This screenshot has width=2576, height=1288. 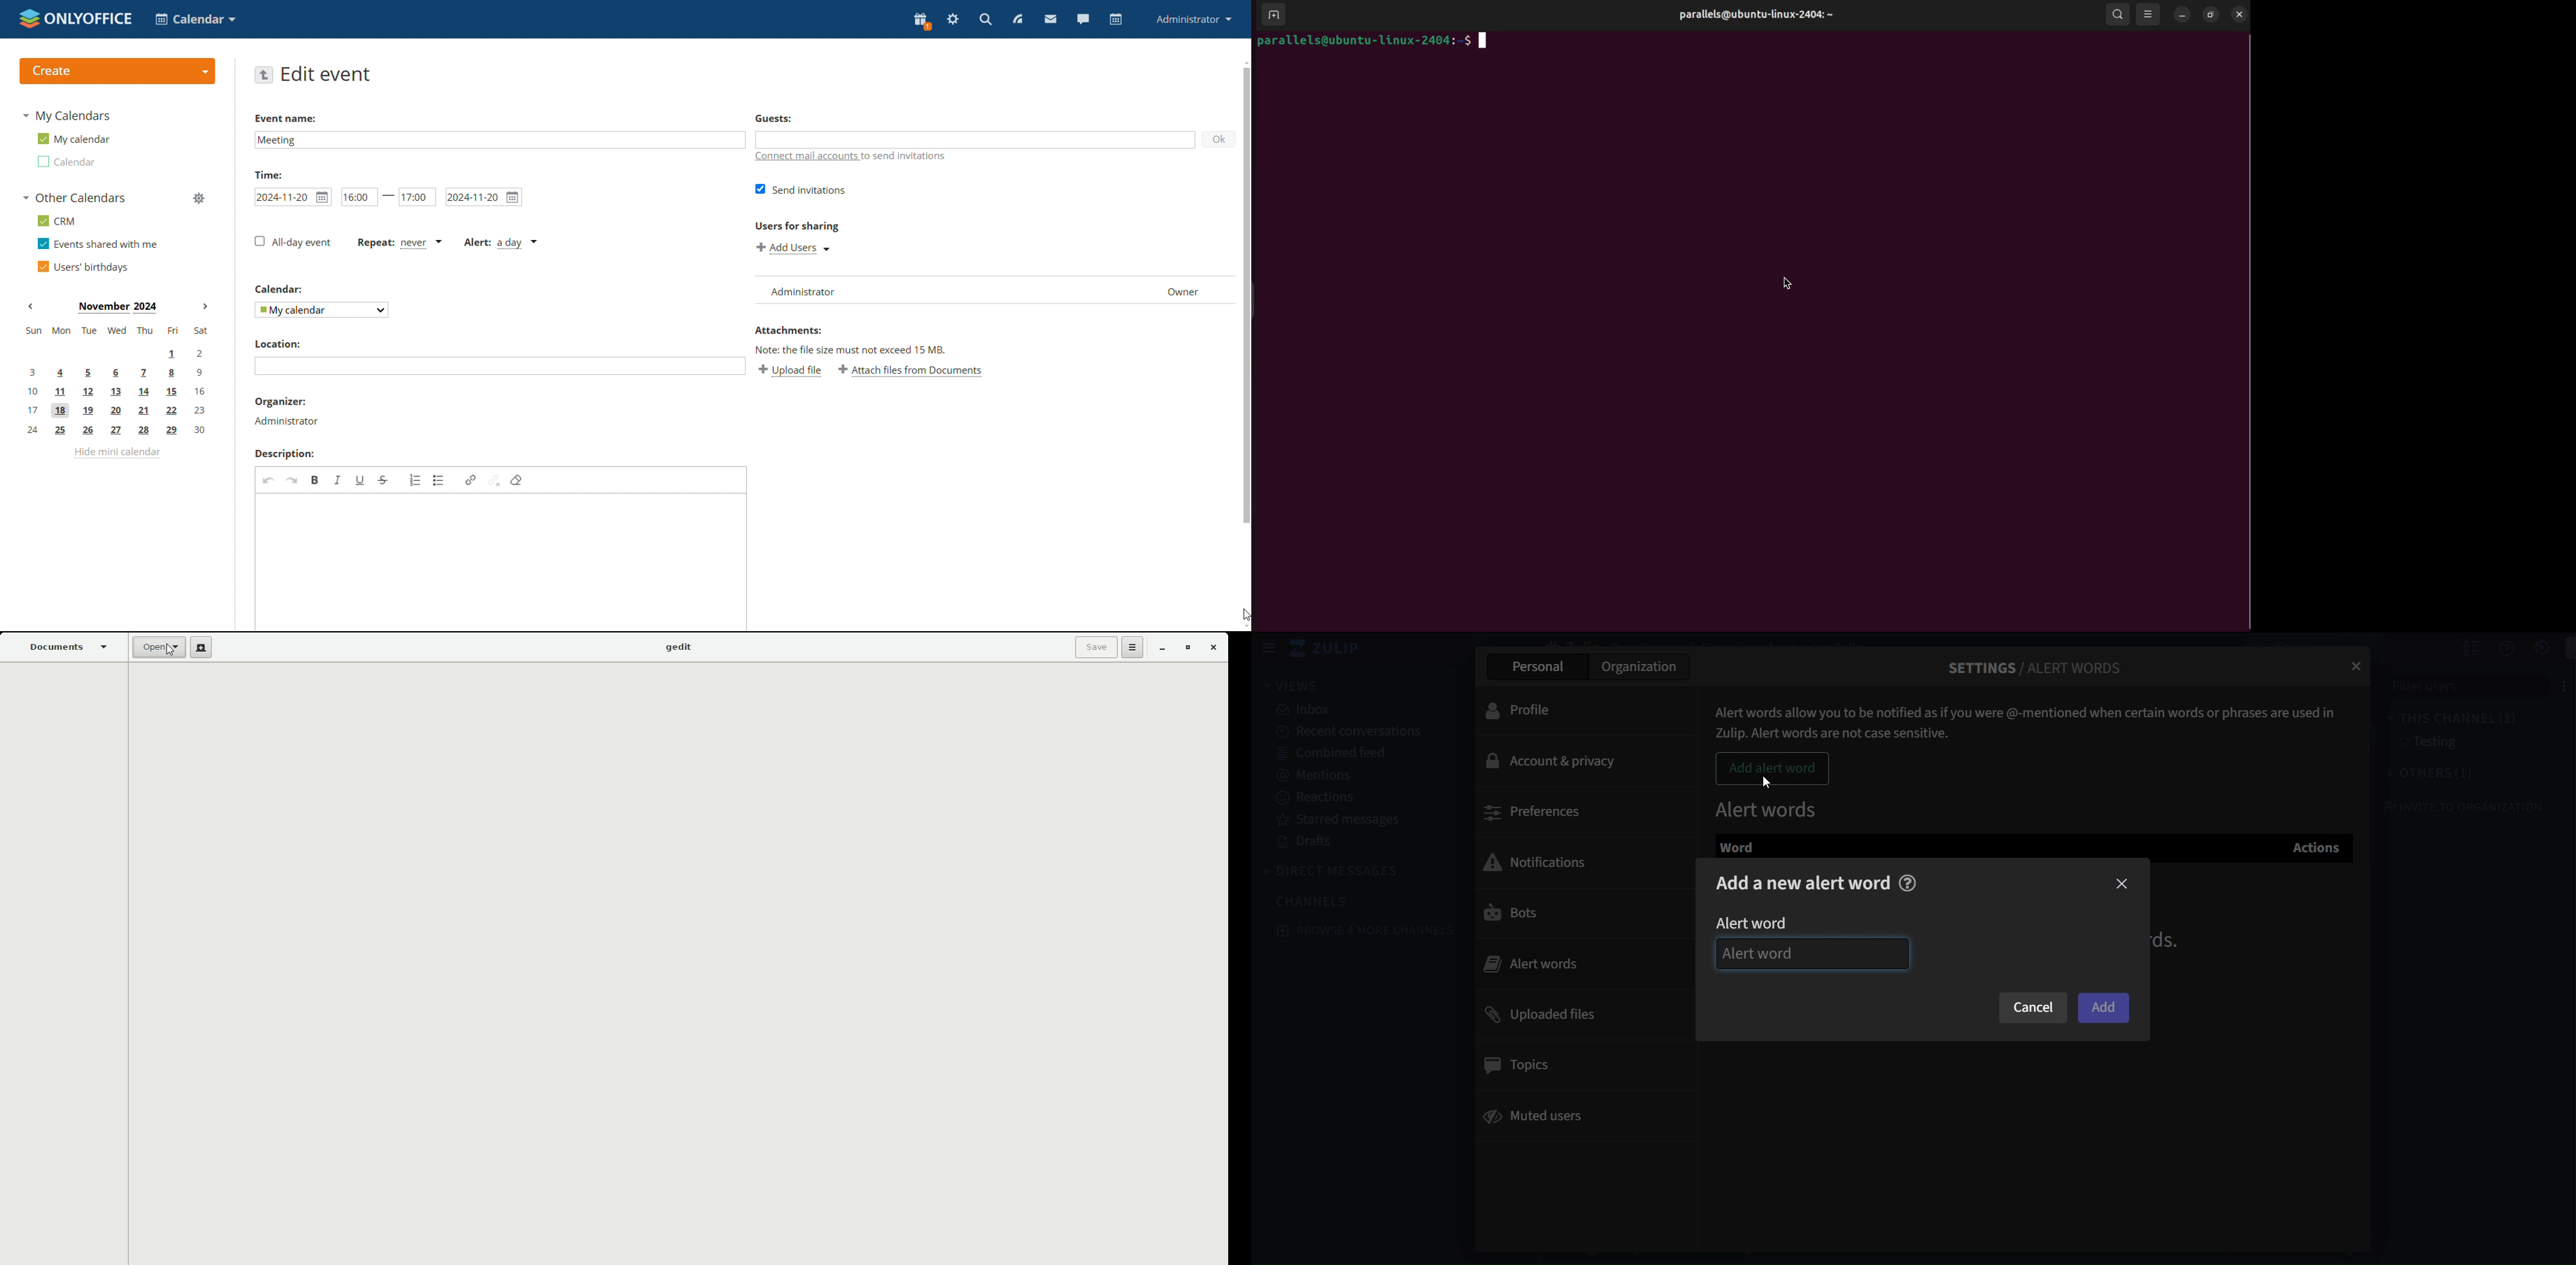 What do you see at coordinates (1336, 869) in the screenshot?
I see `direct messages` at bounding box center [1336, 869].